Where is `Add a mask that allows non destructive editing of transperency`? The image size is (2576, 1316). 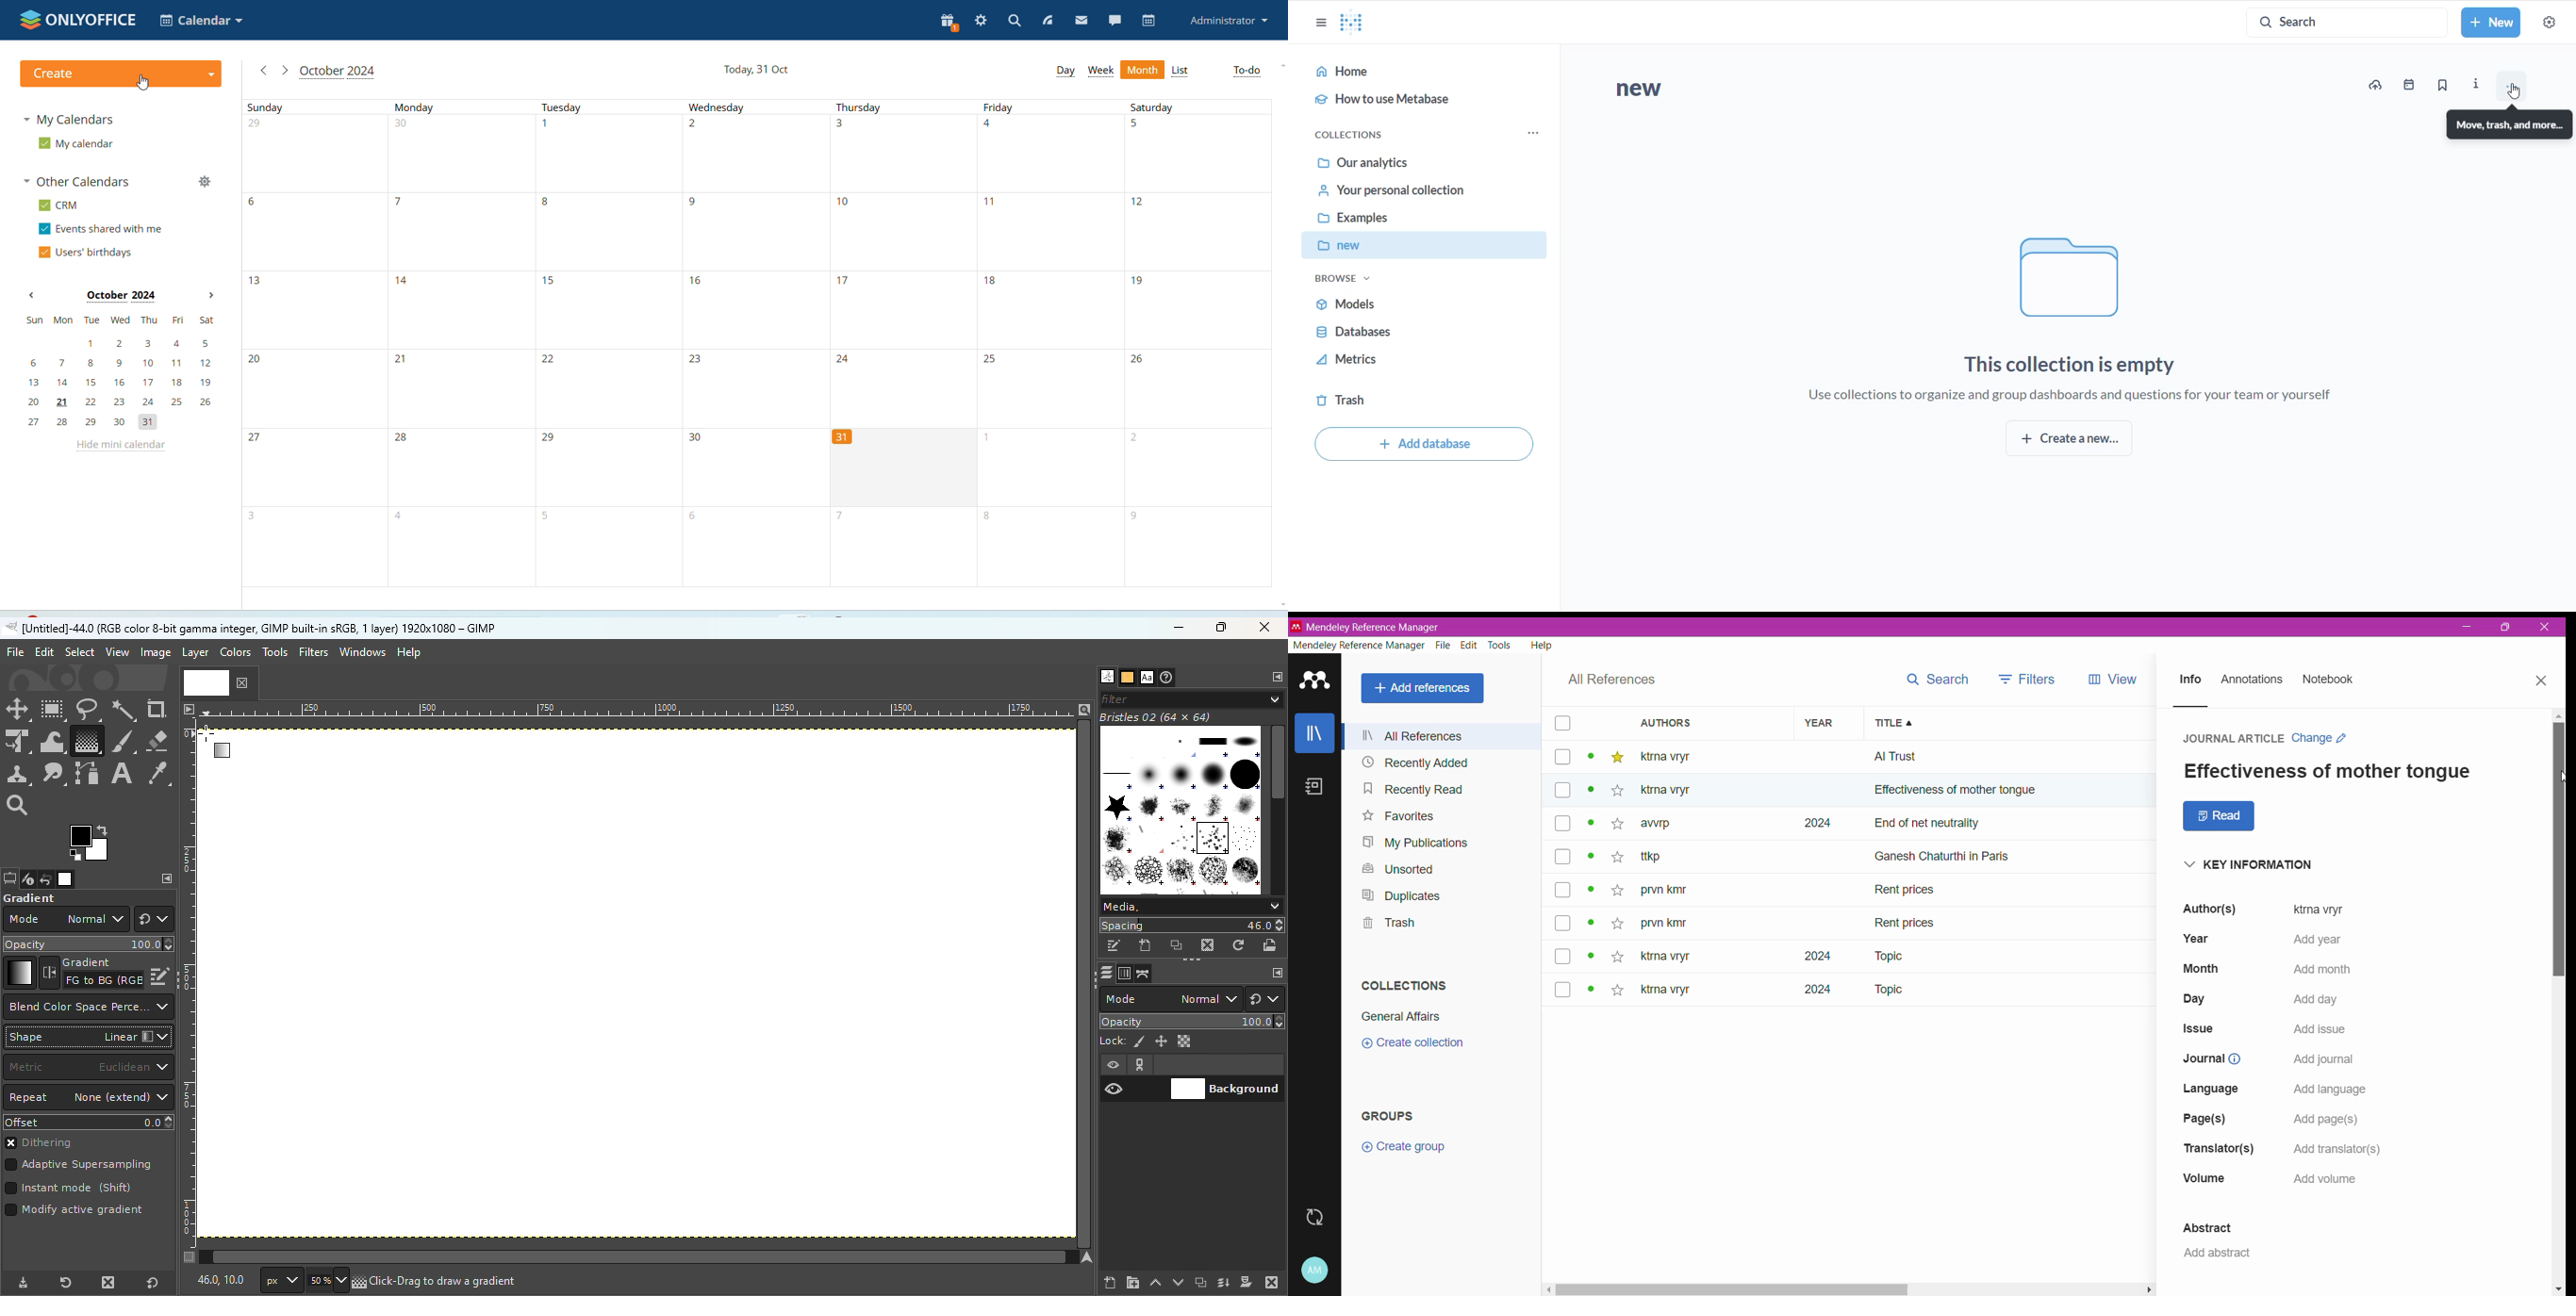 Add a mask that allows non destructive editing of transperency is located at coordinates (1247, 1282).